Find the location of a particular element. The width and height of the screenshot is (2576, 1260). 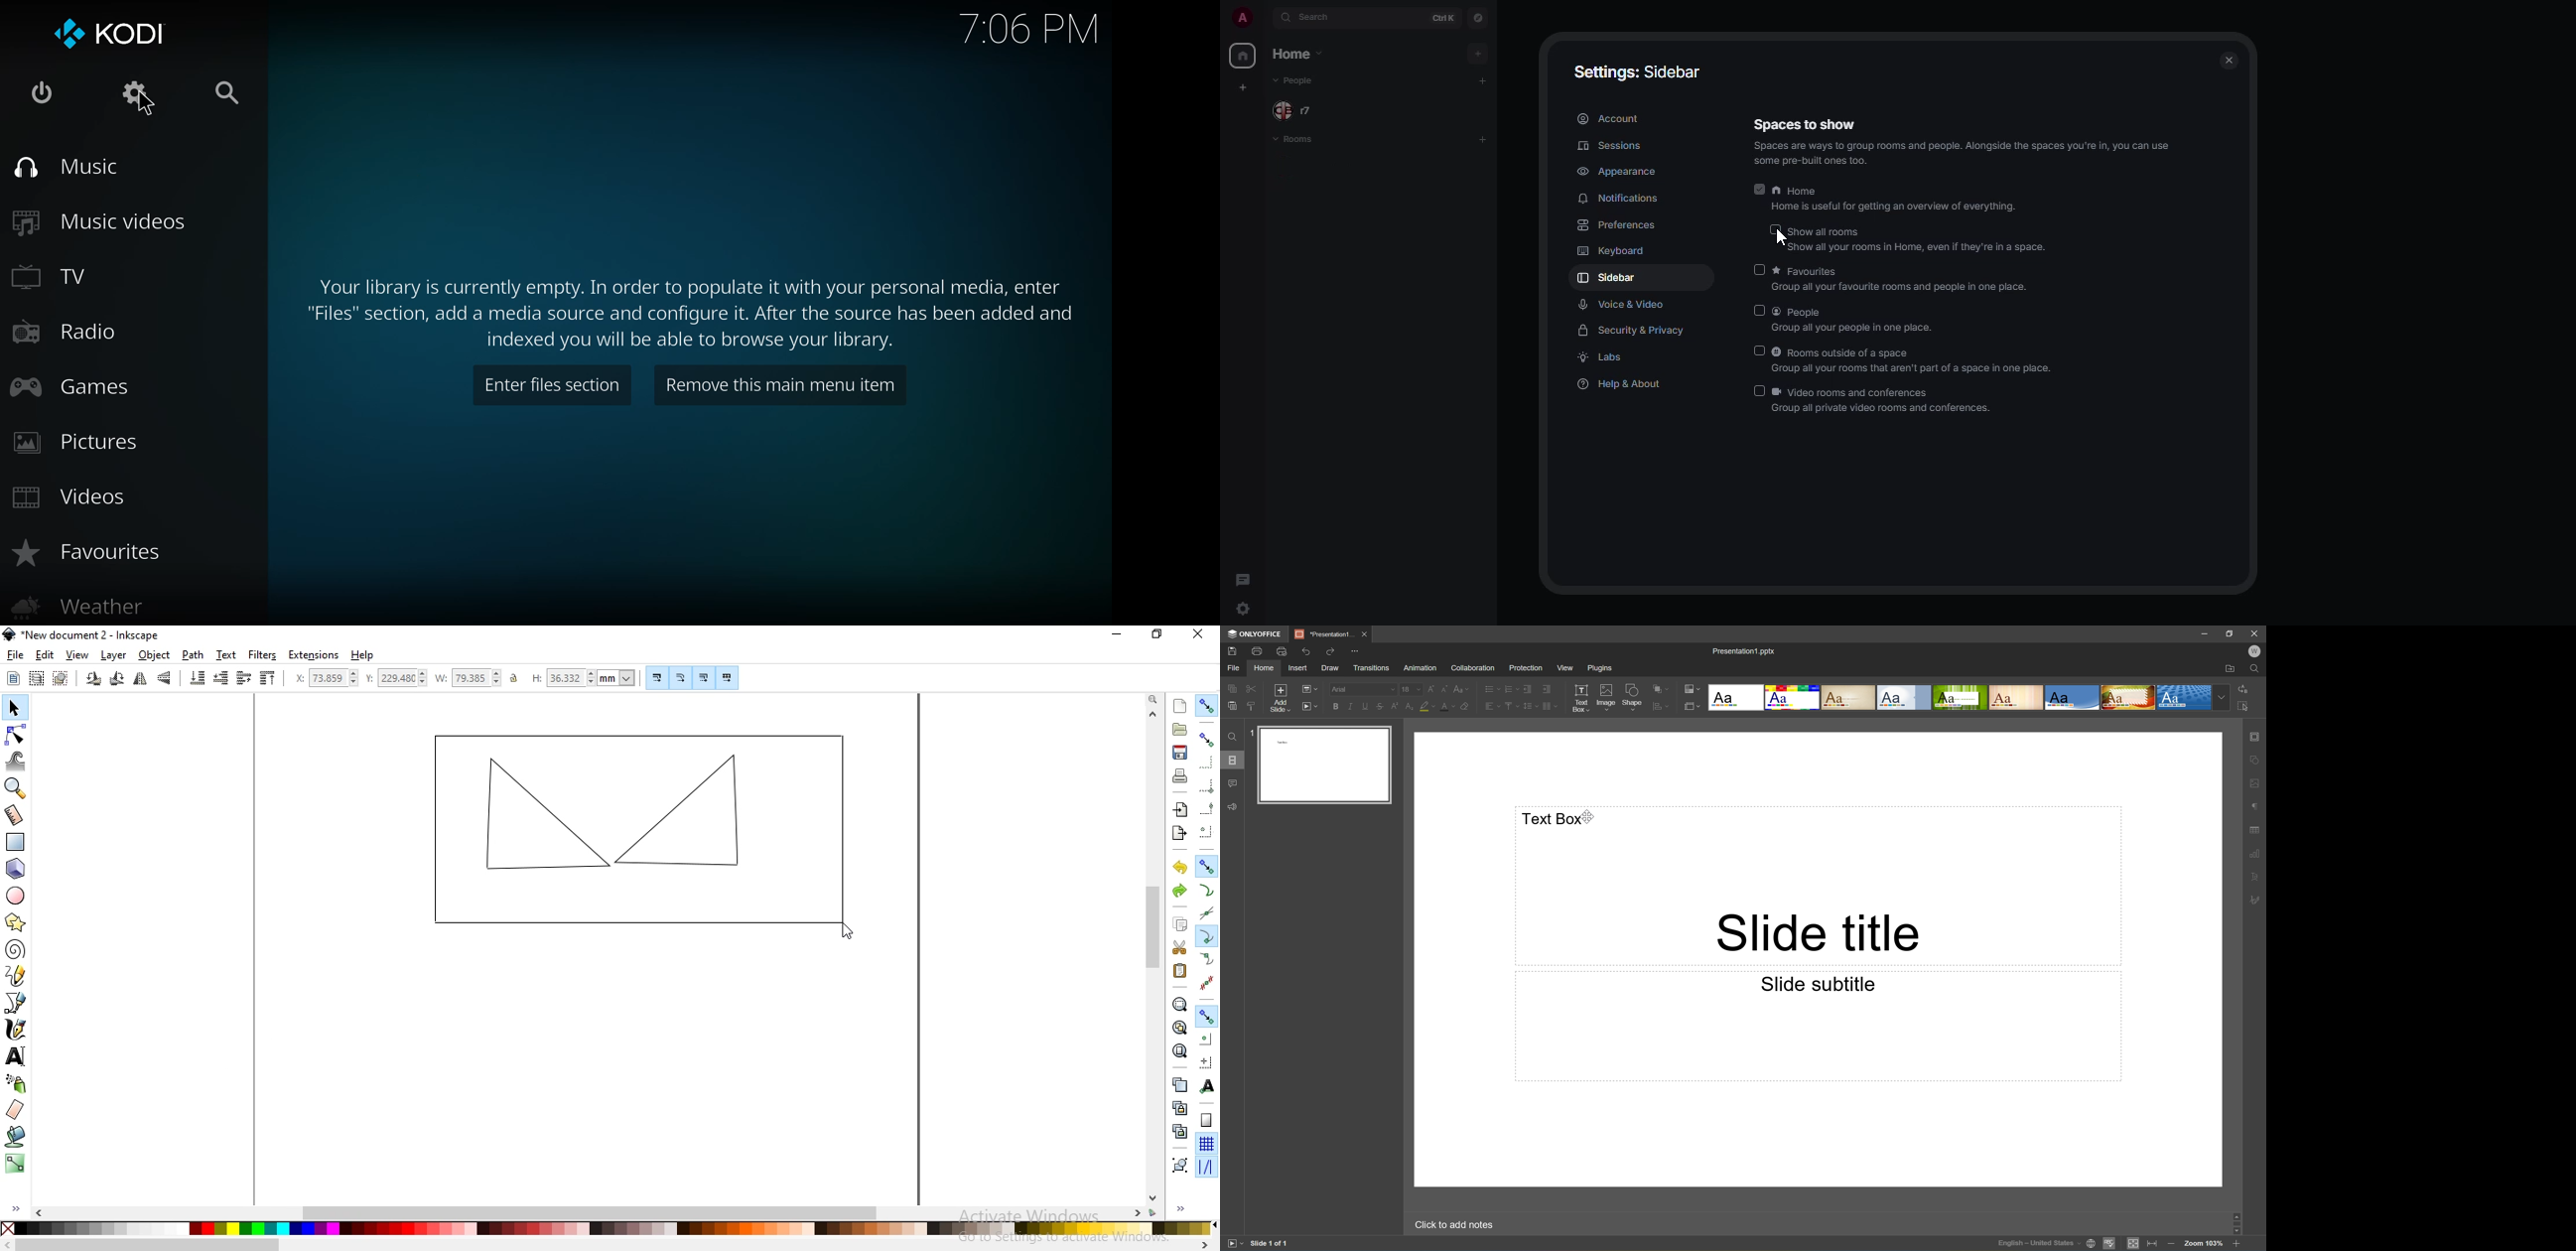

create rectangle and squares is located at coordinates (19, 841).